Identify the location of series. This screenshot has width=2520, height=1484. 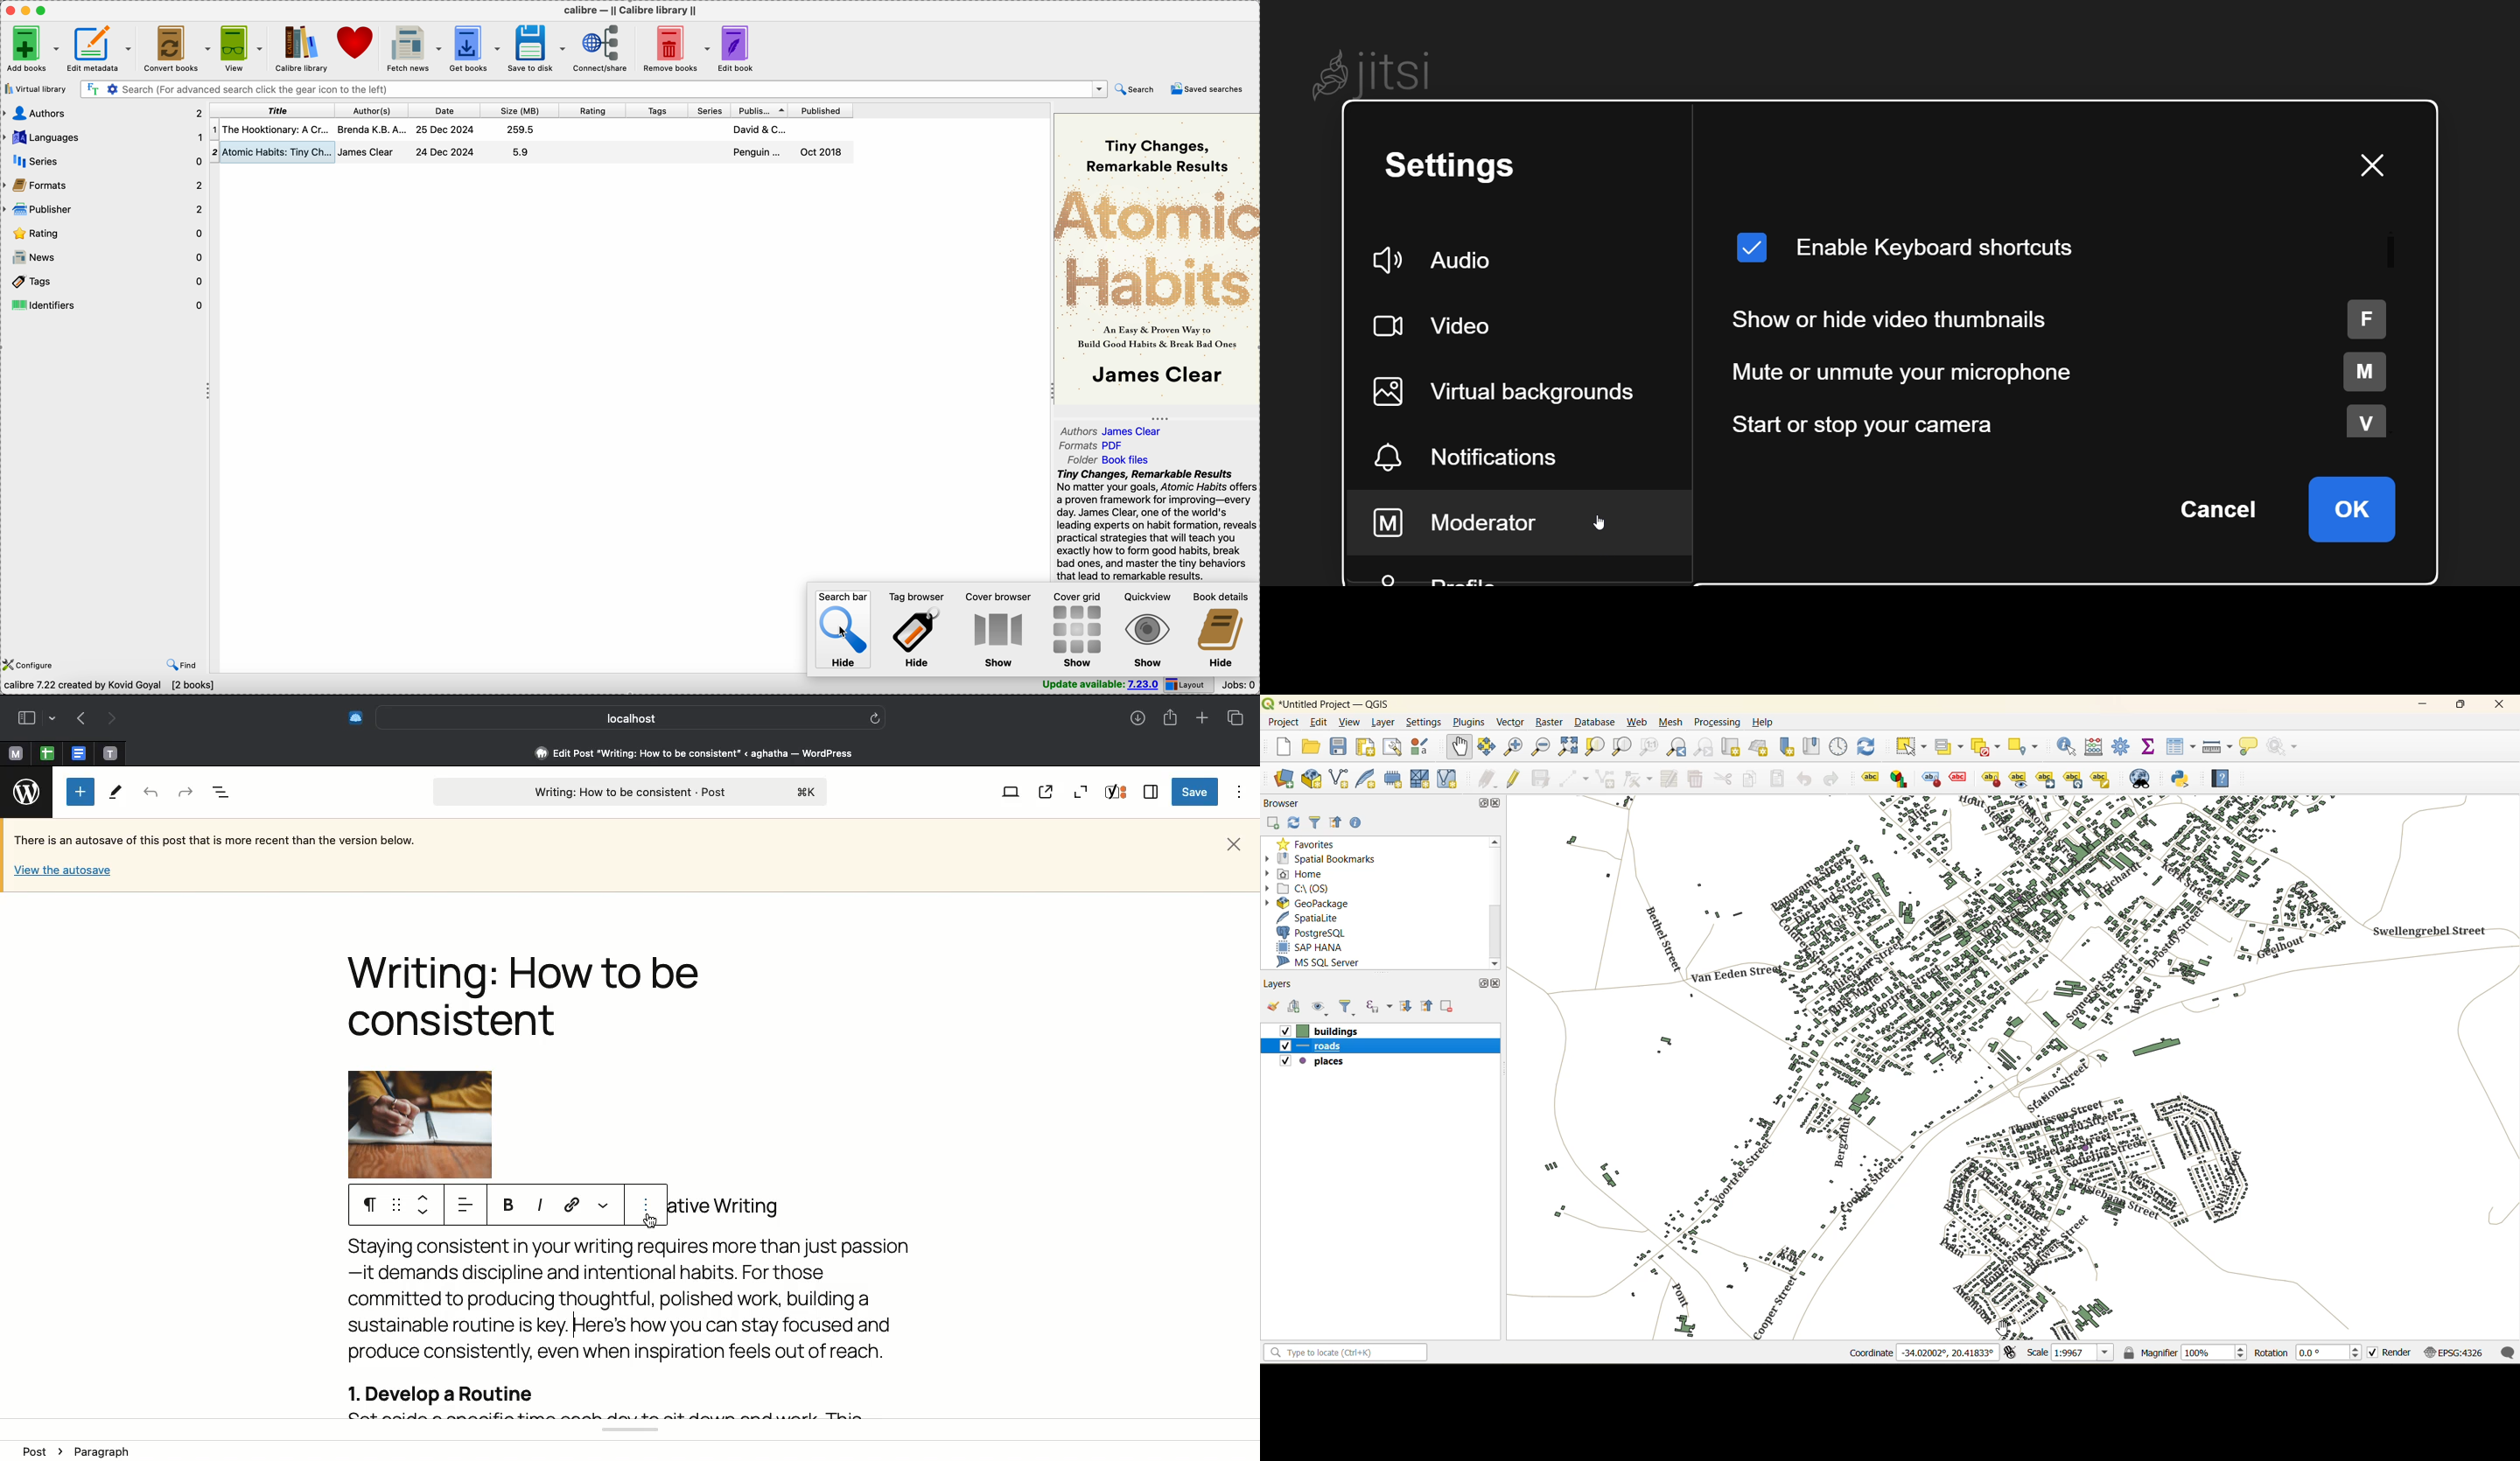
(104, 162).